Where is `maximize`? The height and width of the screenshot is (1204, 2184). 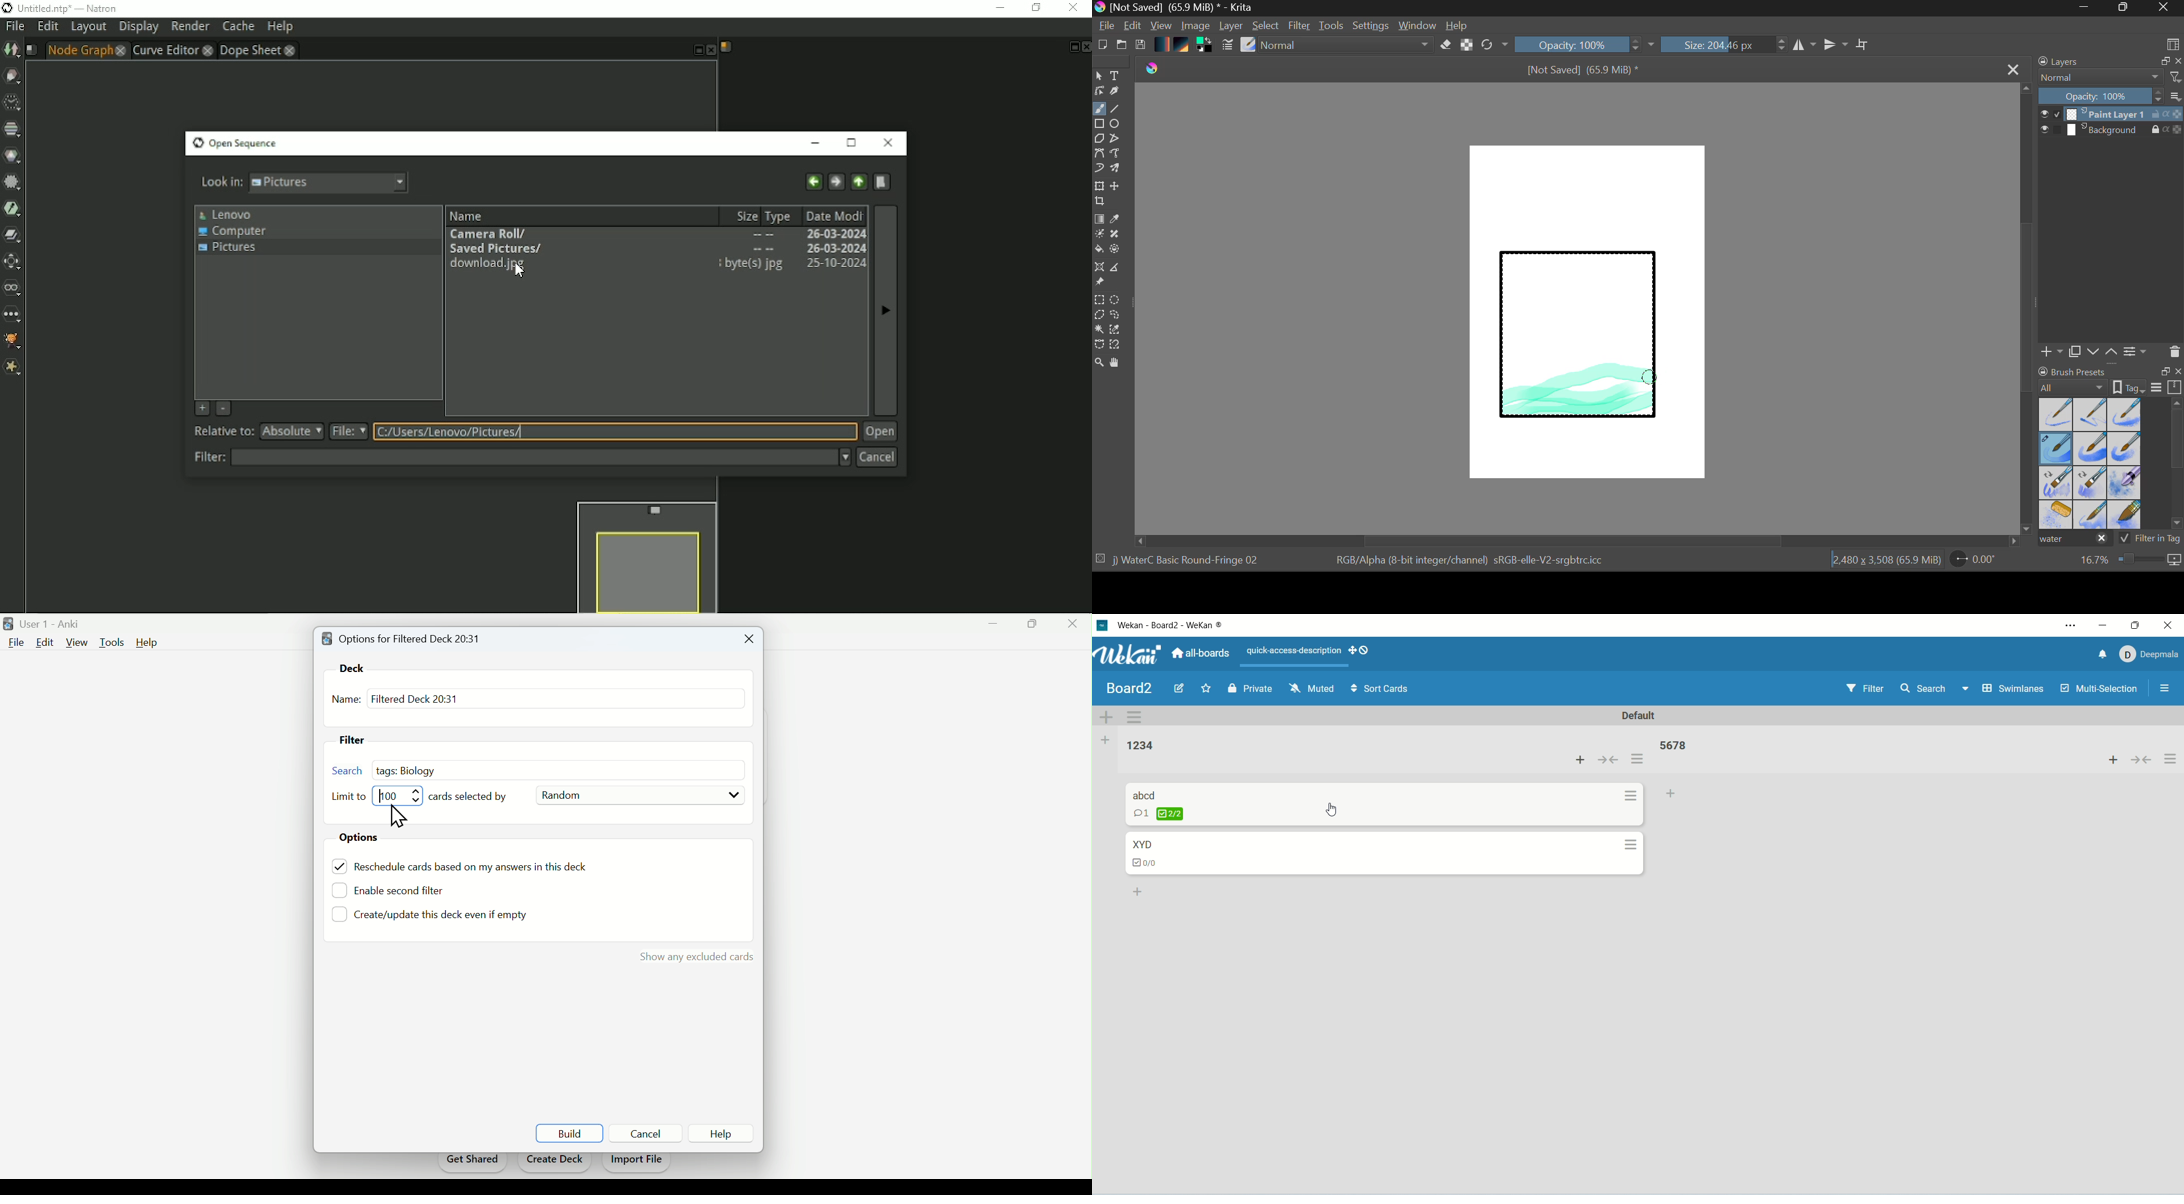
maximize is located at coordinates (2133, 625).